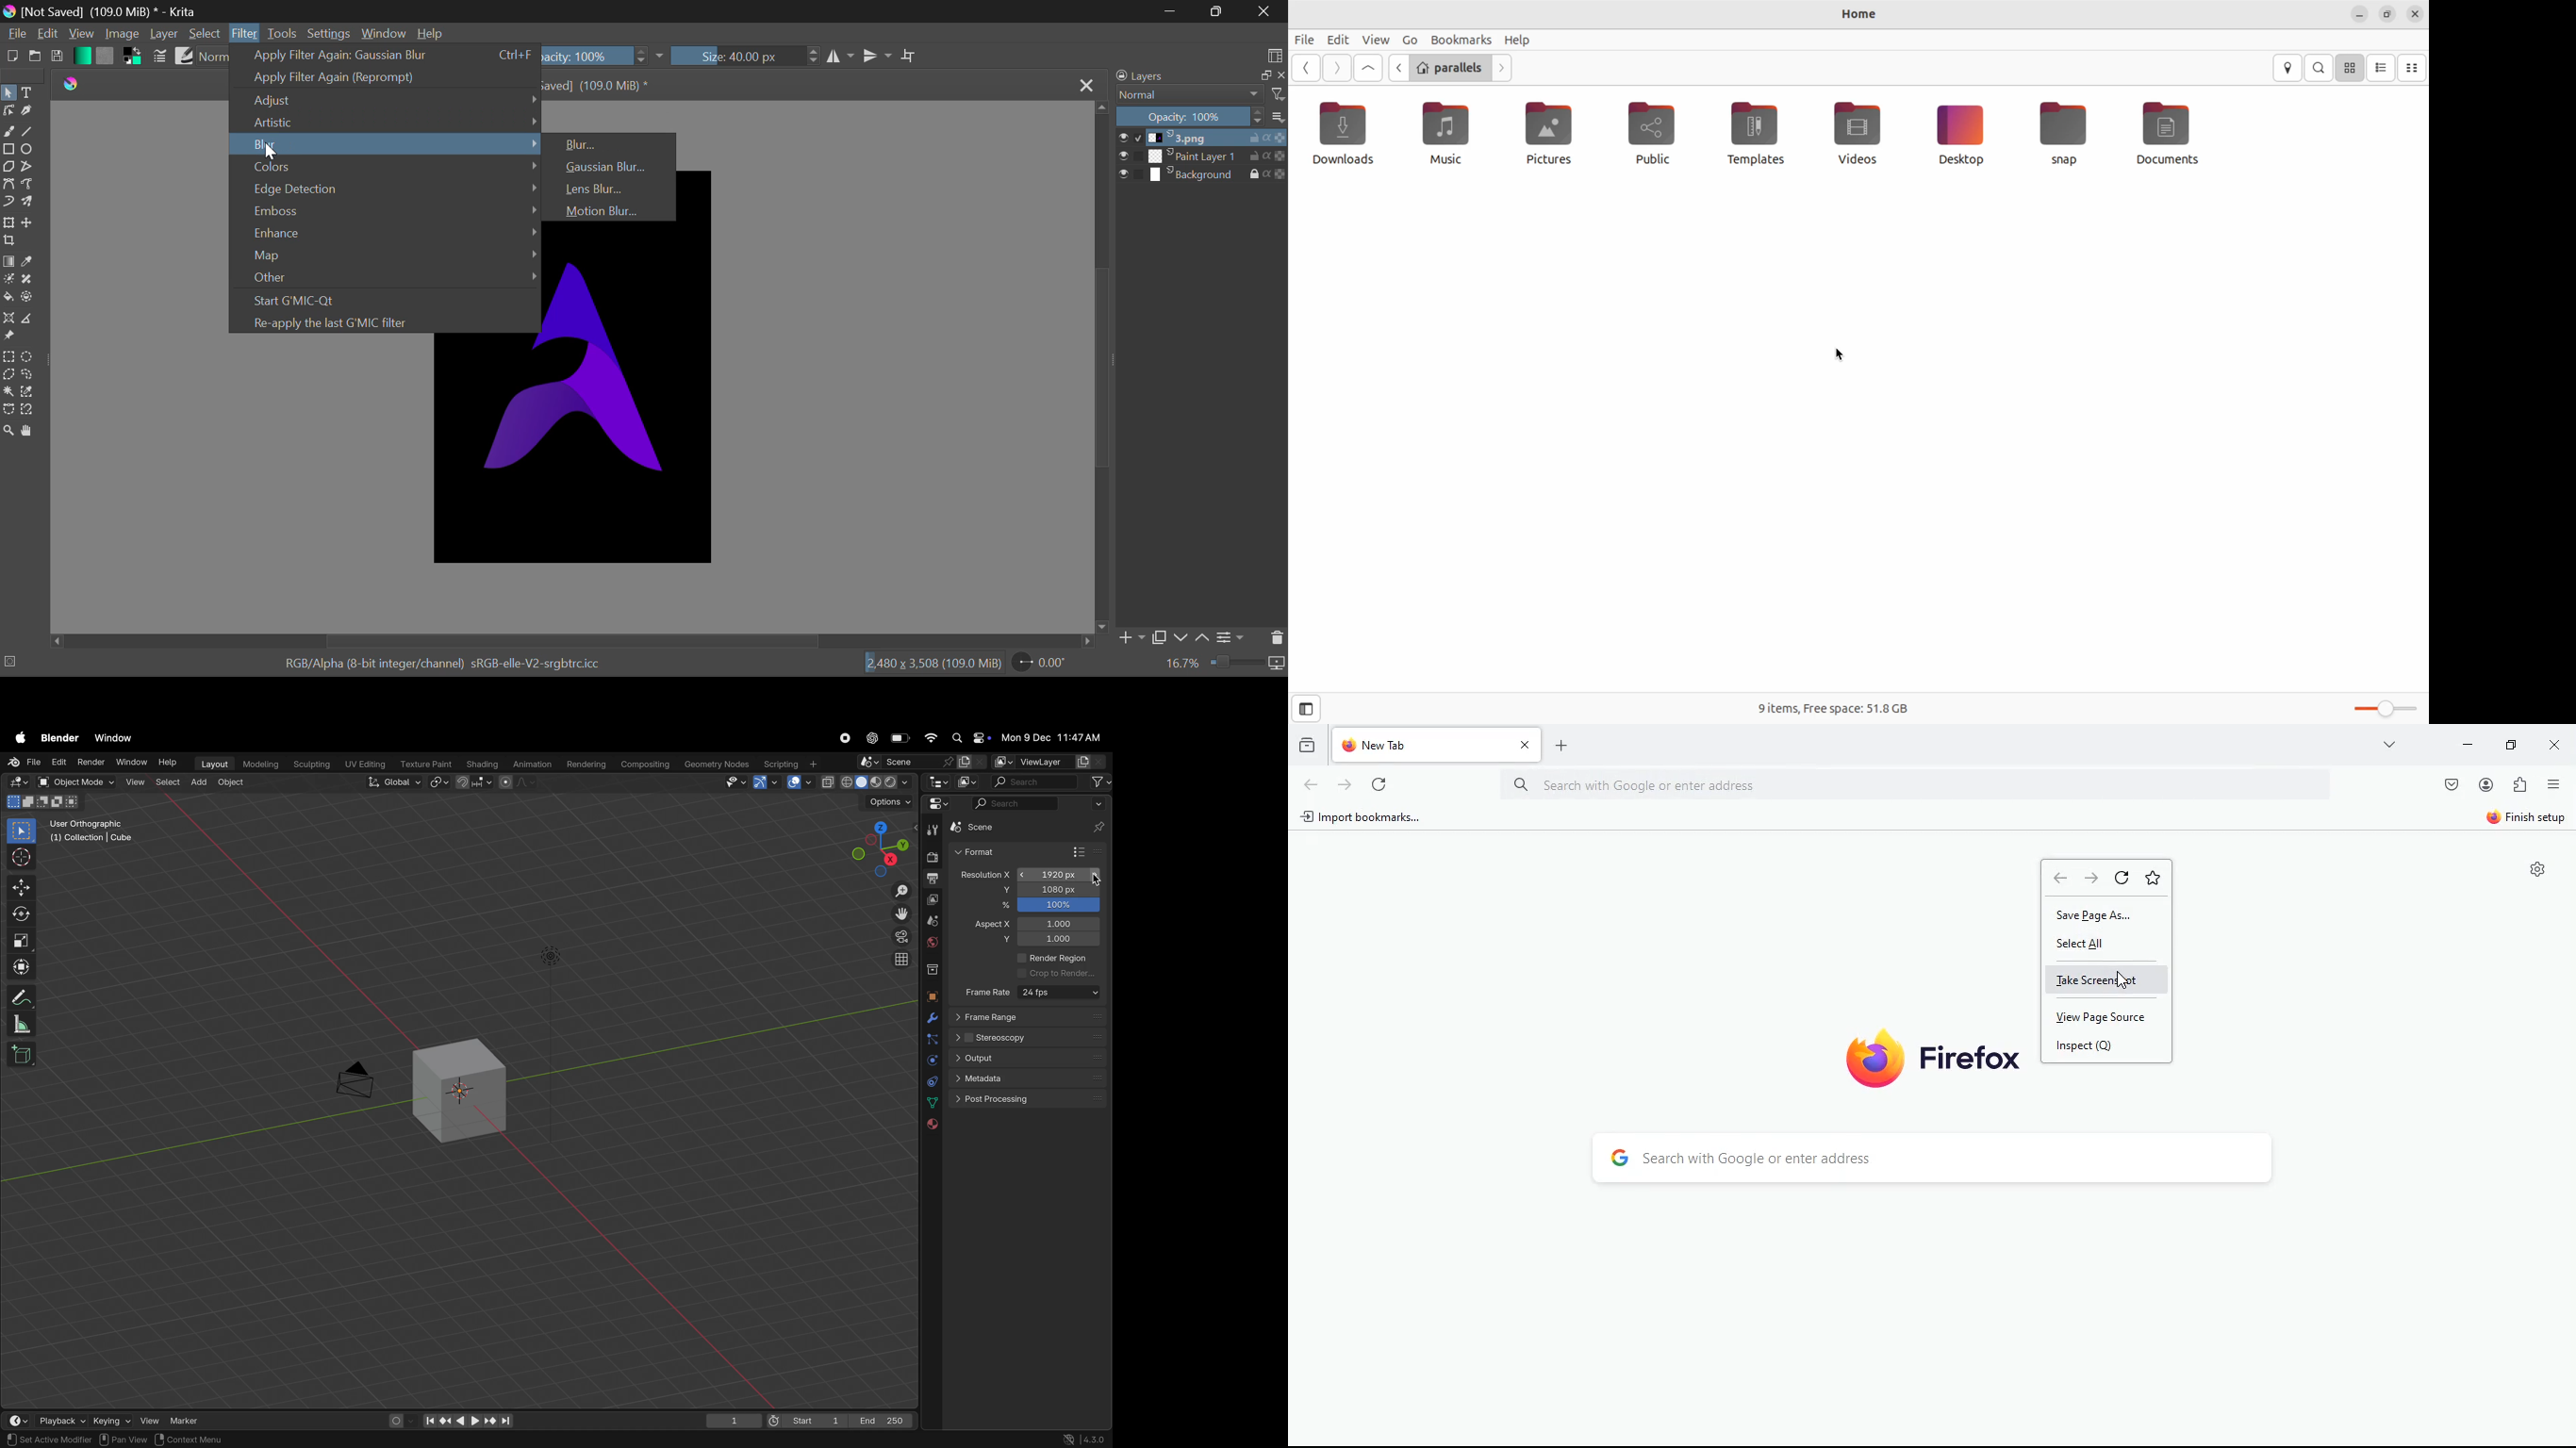 This screenshot has width=2576, height=1456. I want to click on Edit, so click(1339, 37).